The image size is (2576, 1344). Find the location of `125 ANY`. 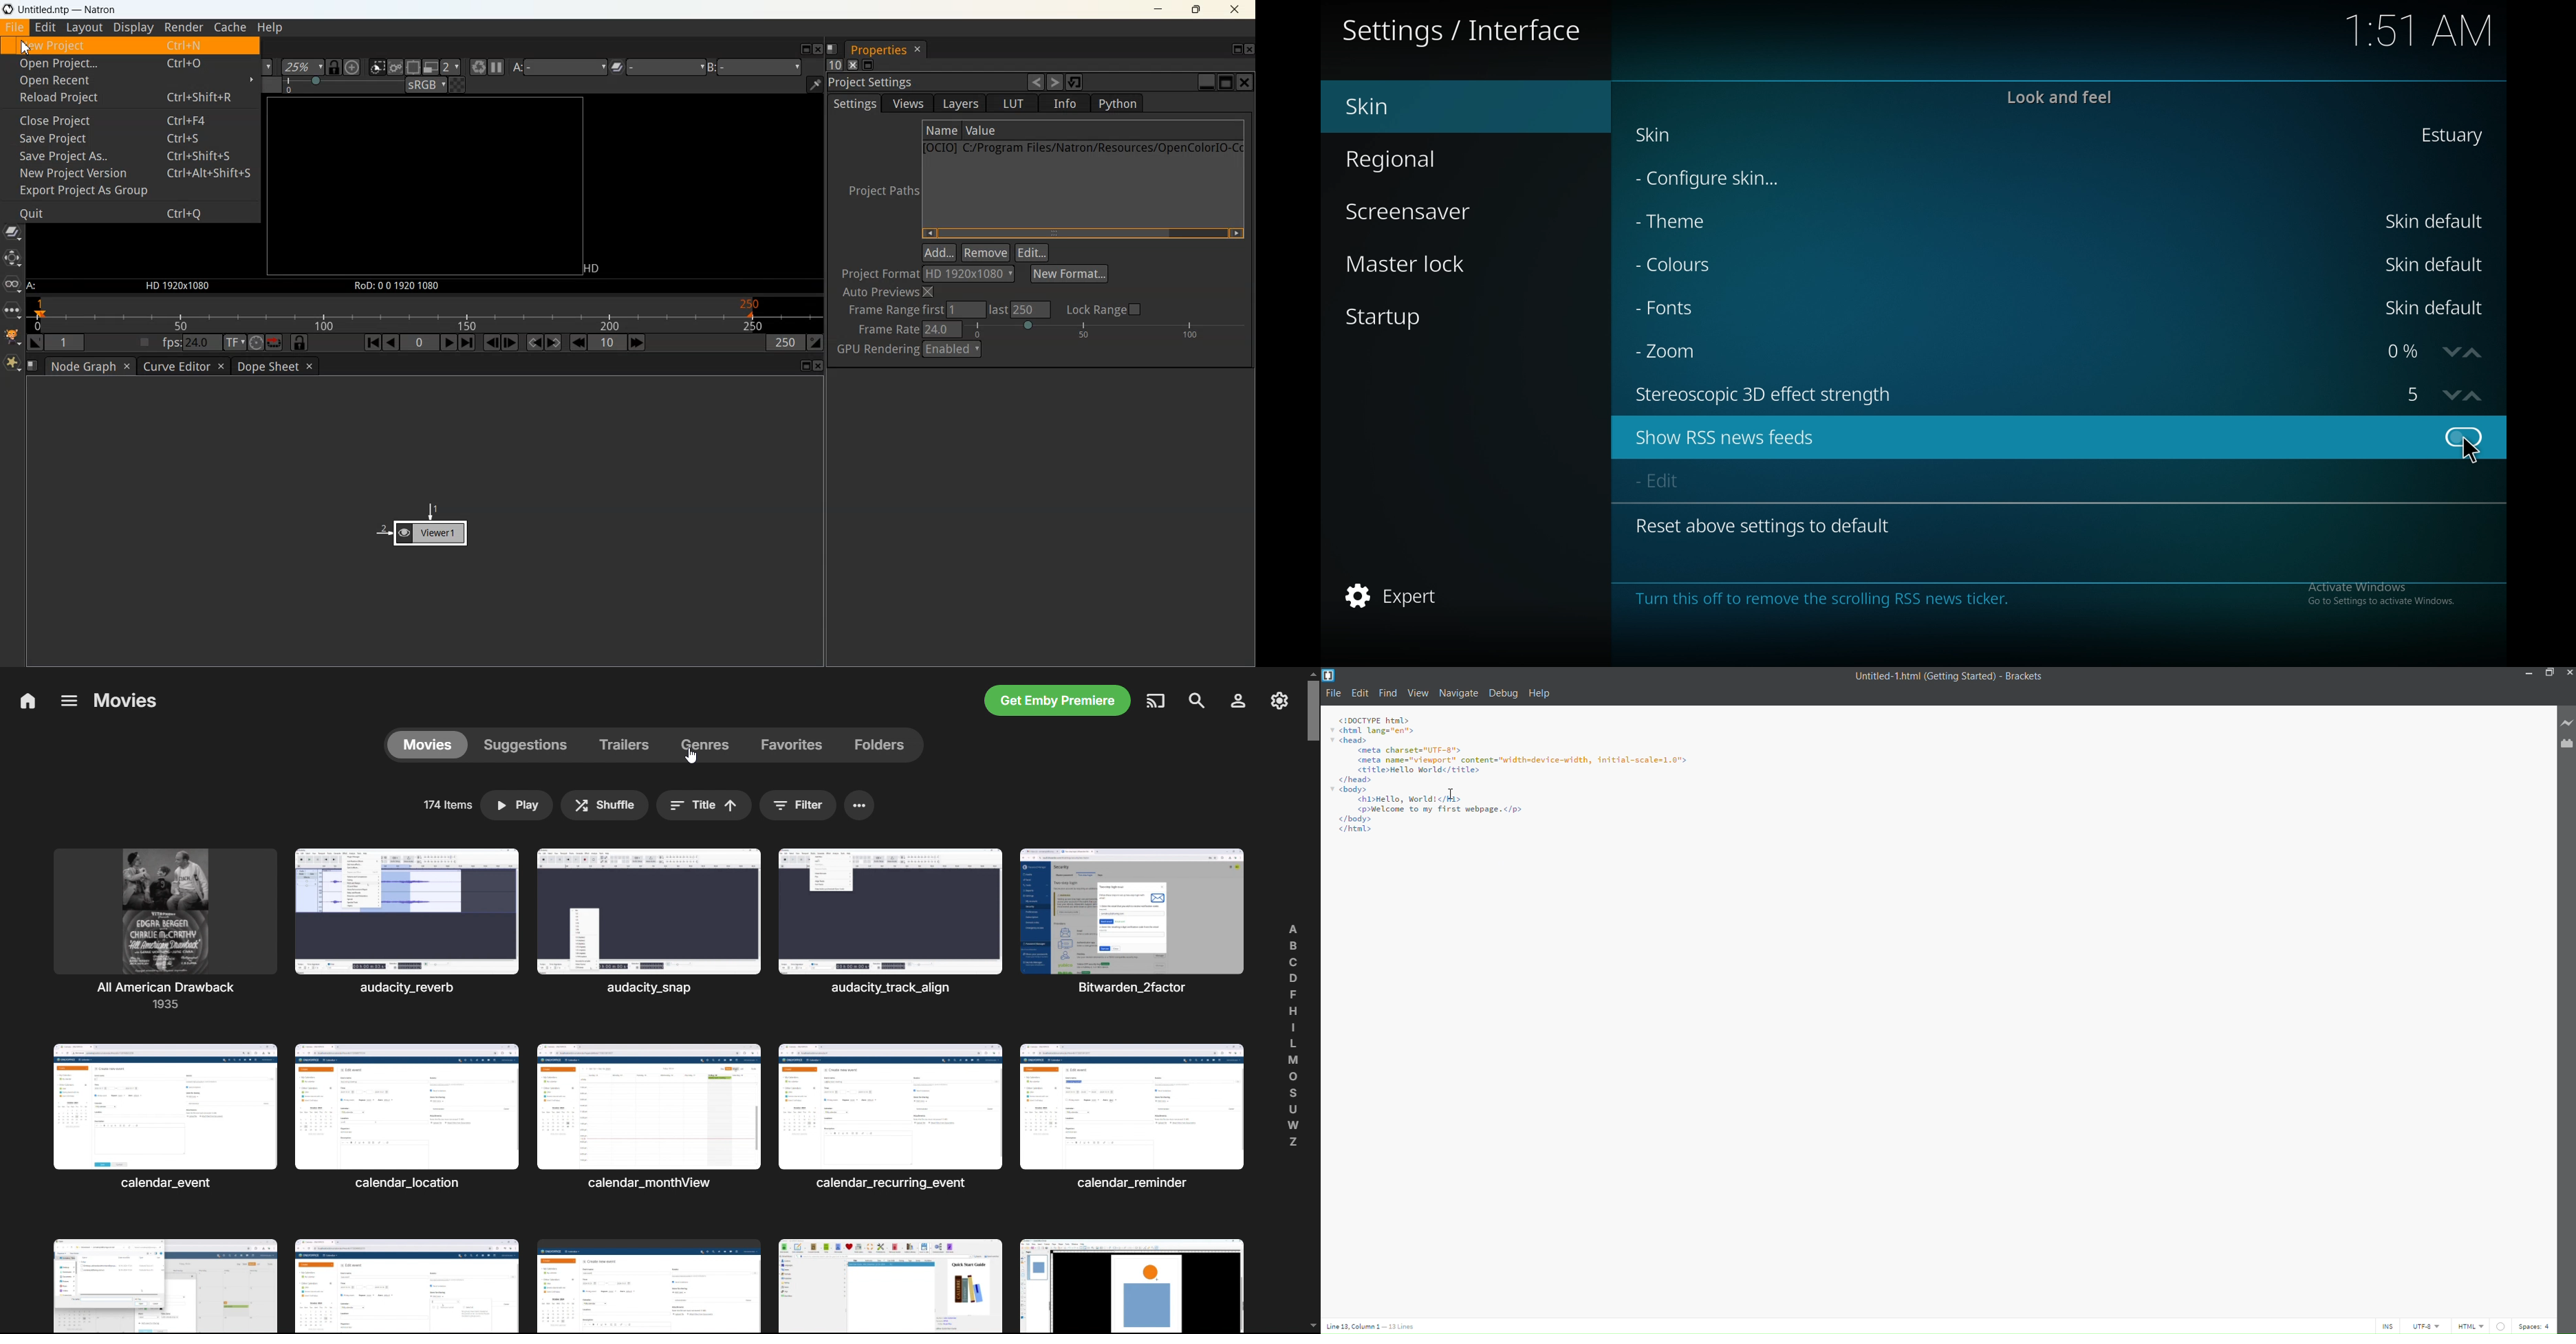

125 ANY is located at coordinates (2421, 31).